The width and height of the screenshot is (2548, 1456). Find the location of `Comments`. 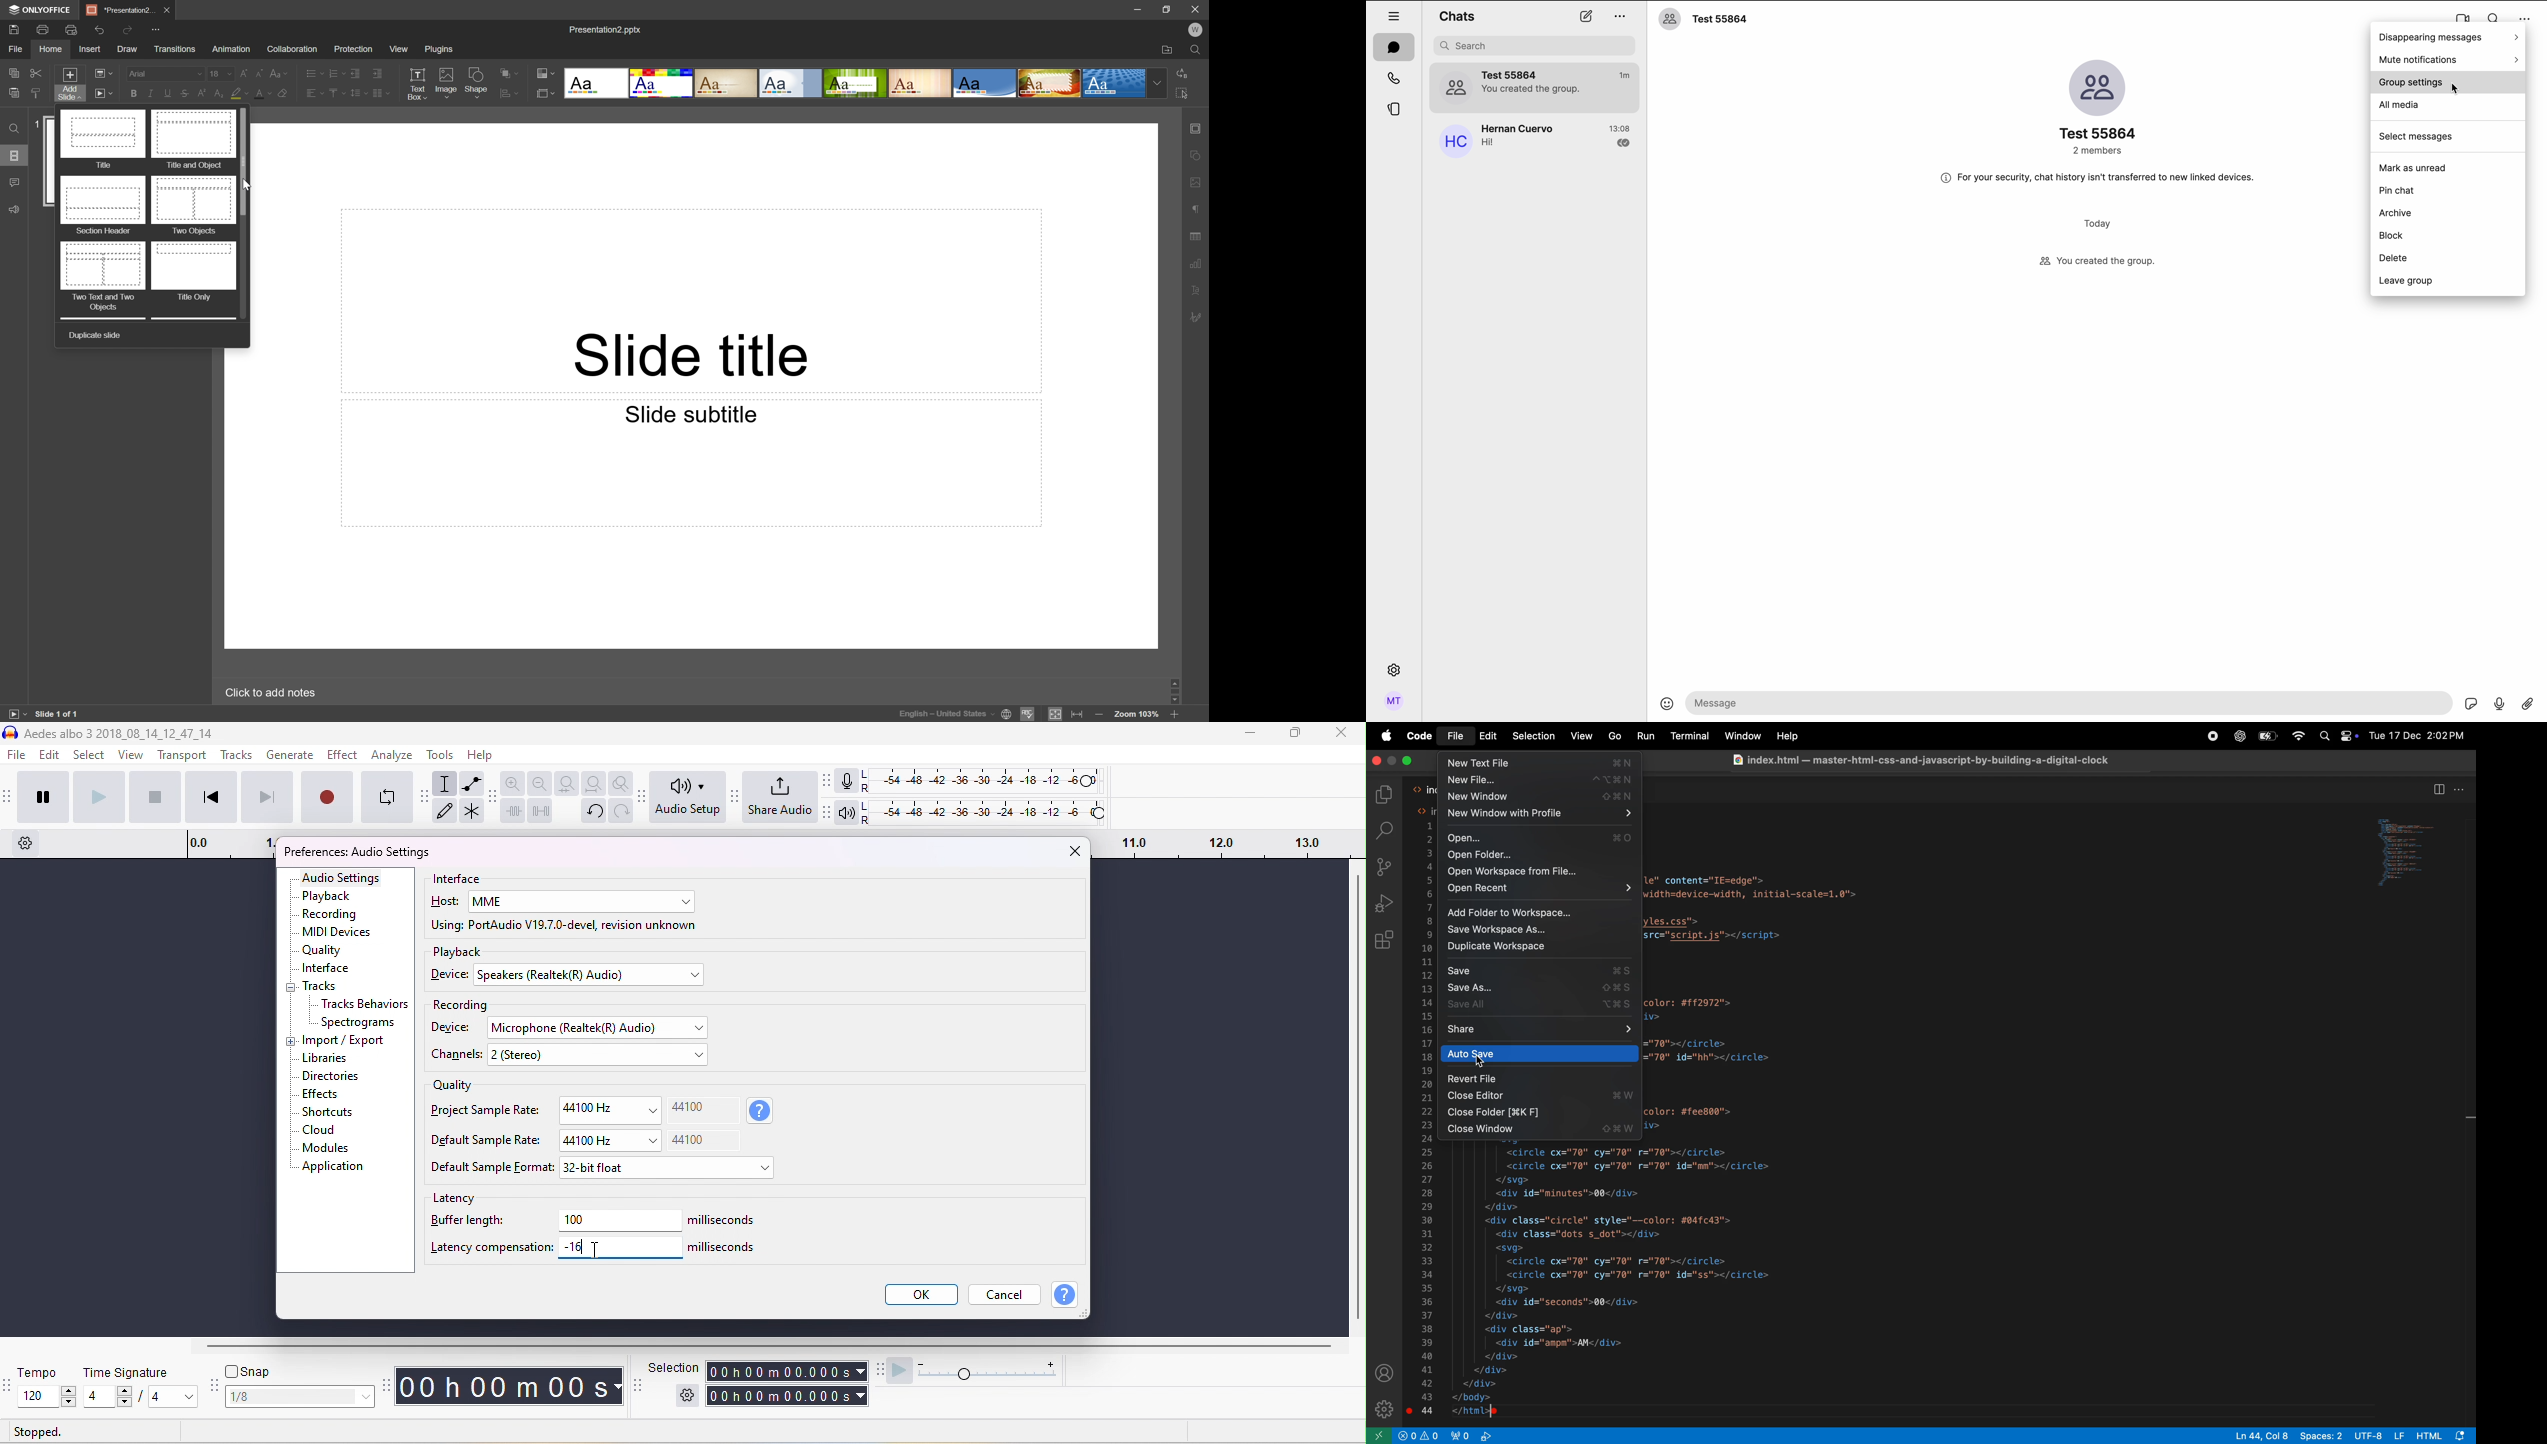

Comments is located at coordinates (14, 182).